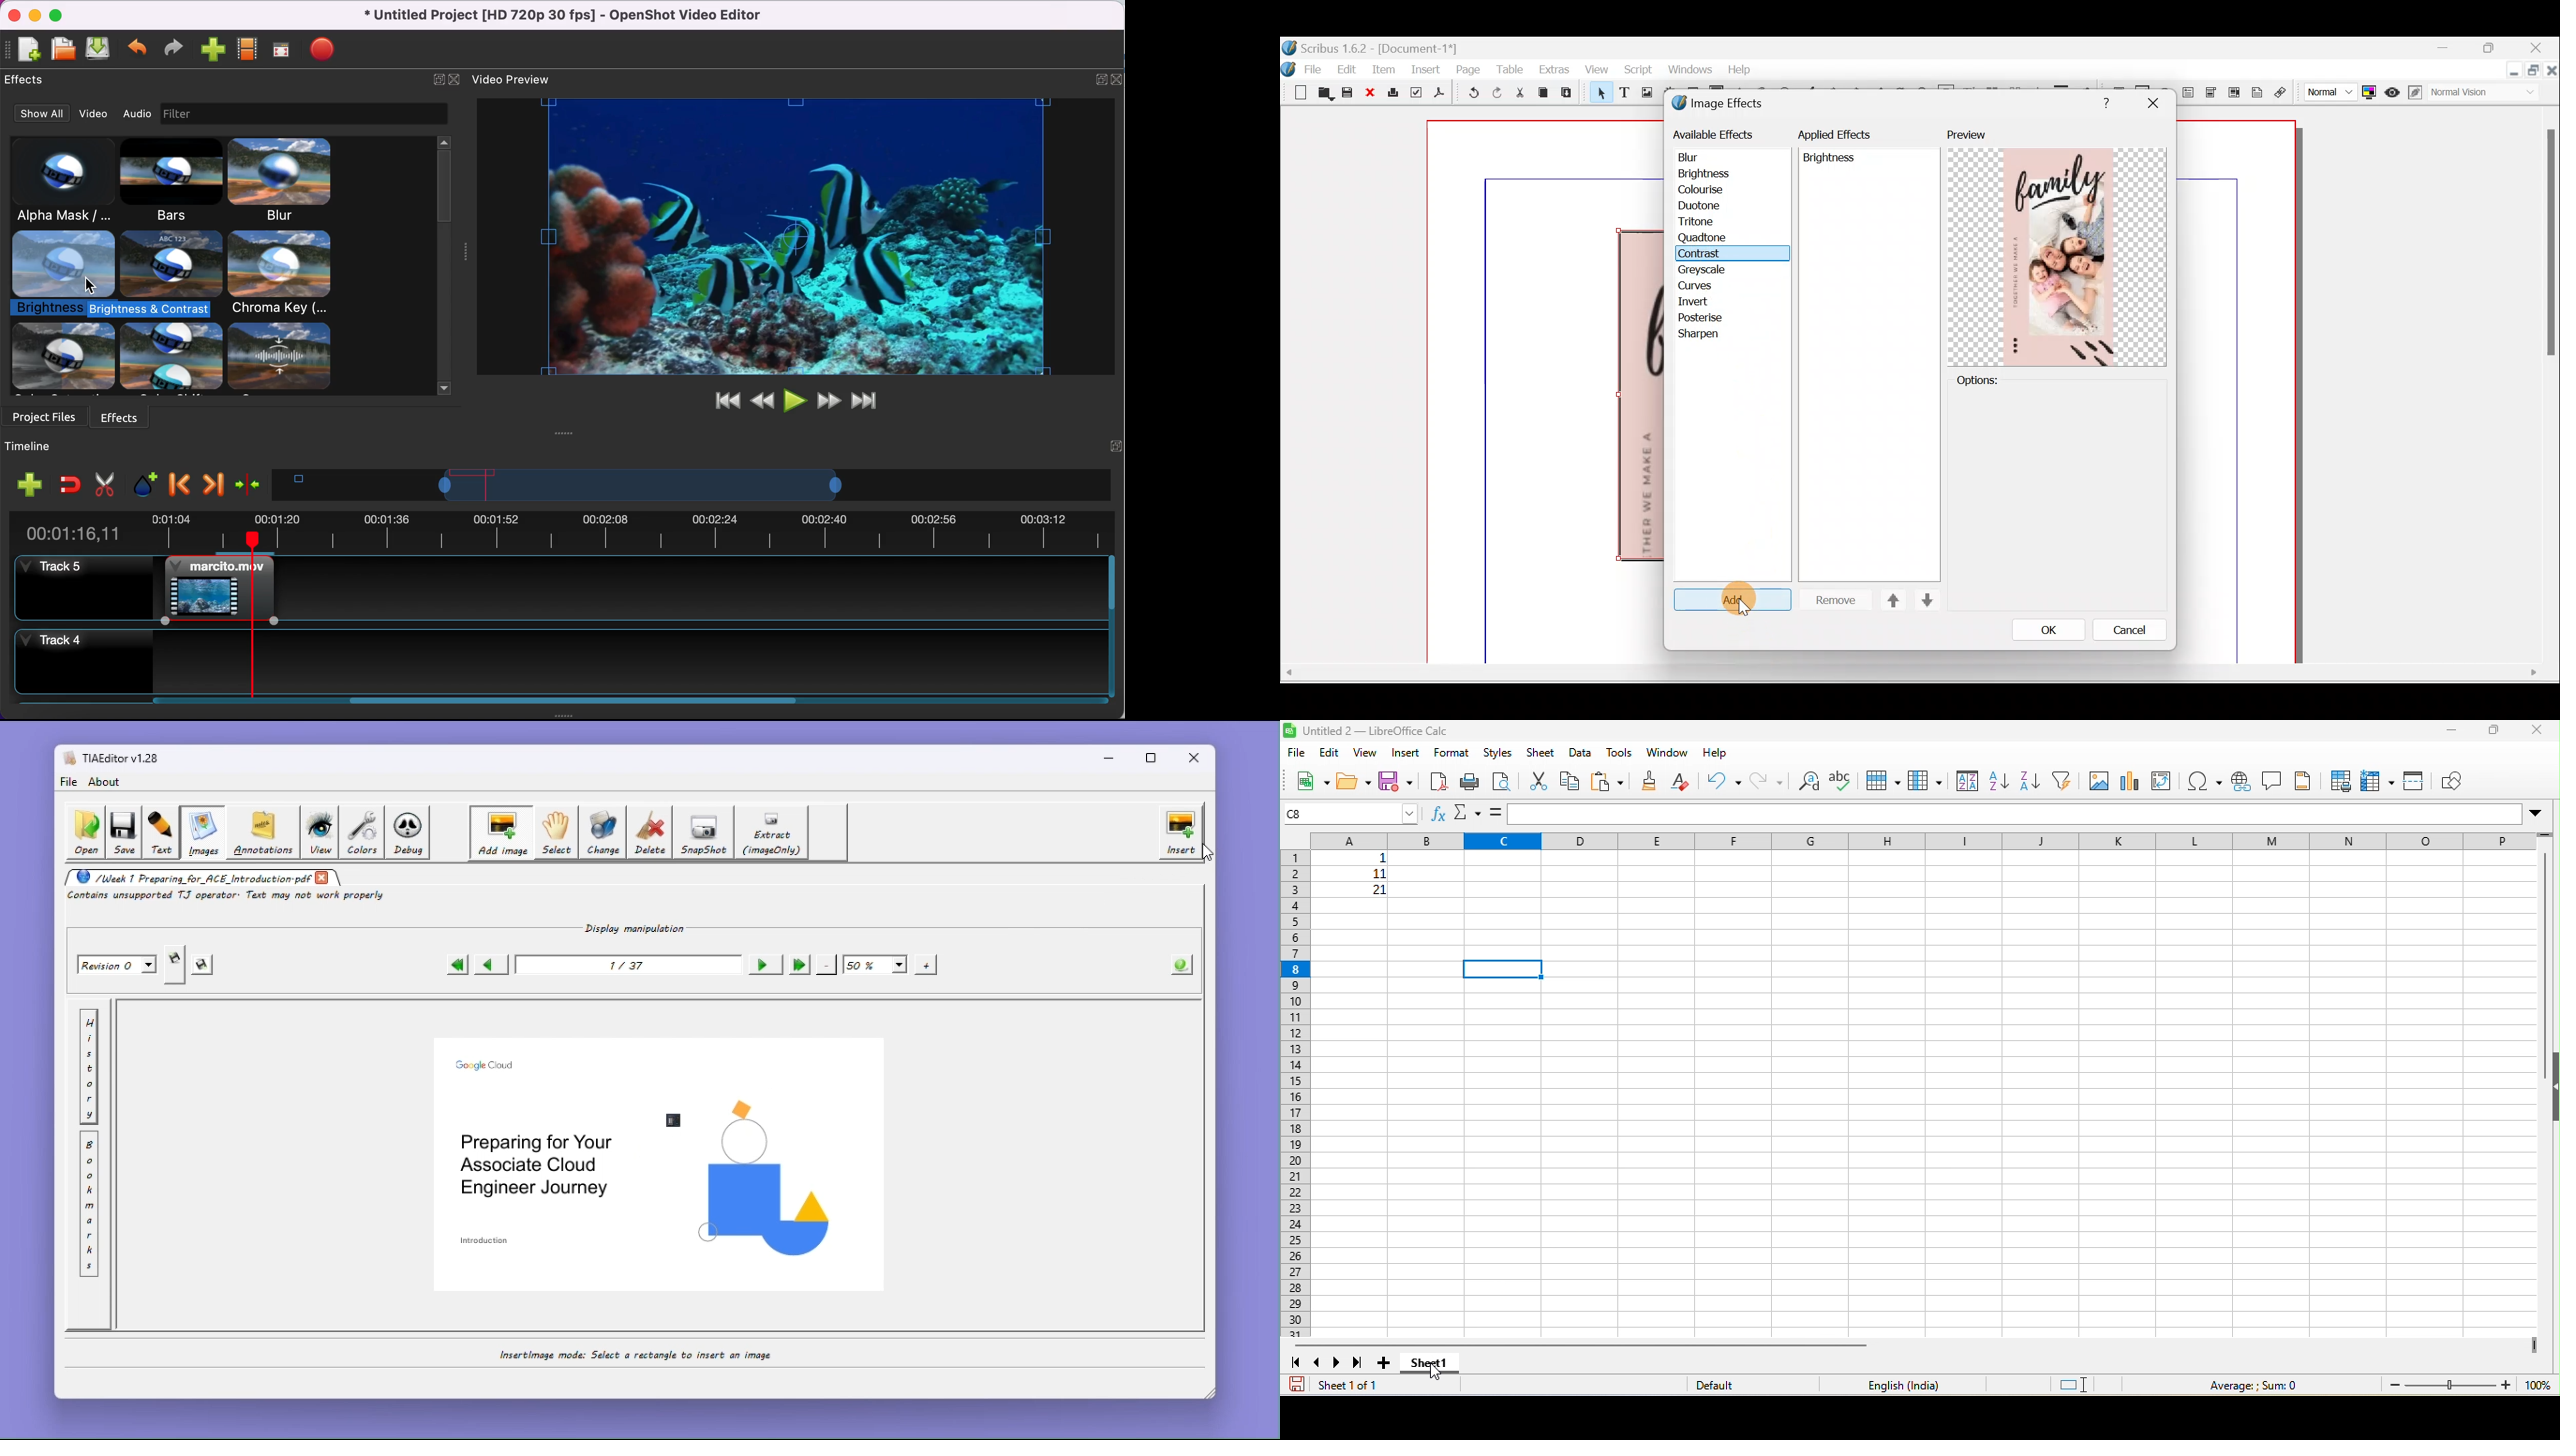  I want to click on special characters, so click(2206, 780).